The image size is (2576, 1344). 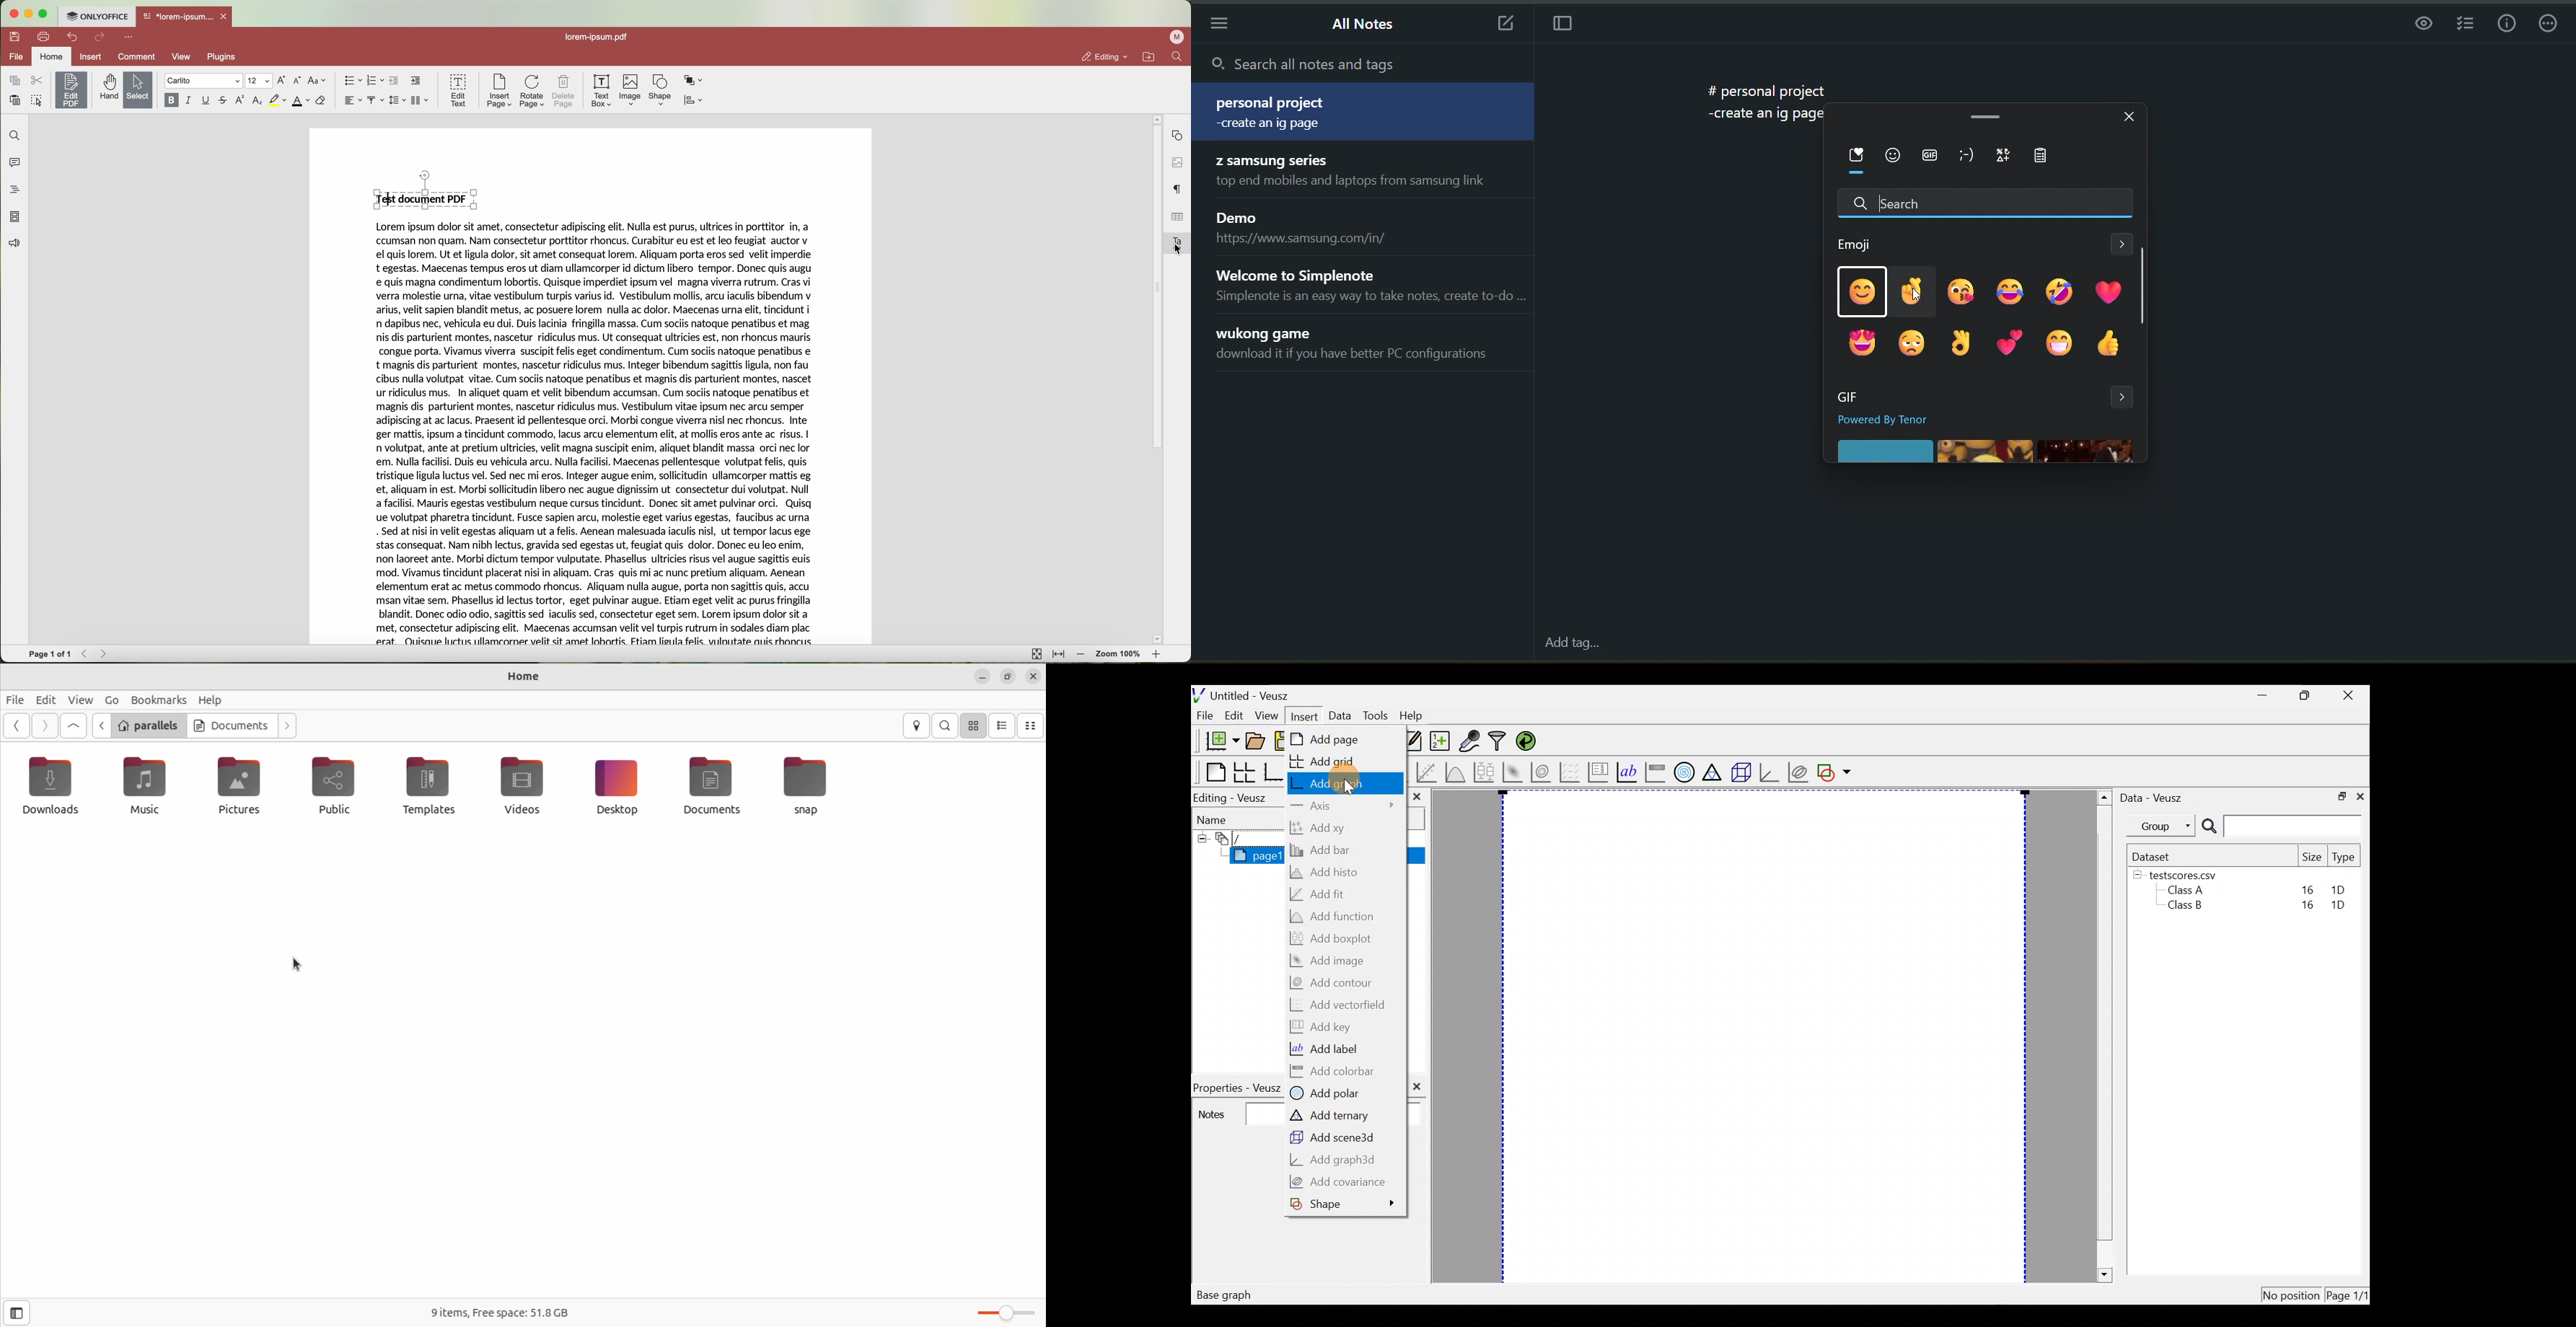 I want to click on kaomoji, so click(x=1970, y=156).